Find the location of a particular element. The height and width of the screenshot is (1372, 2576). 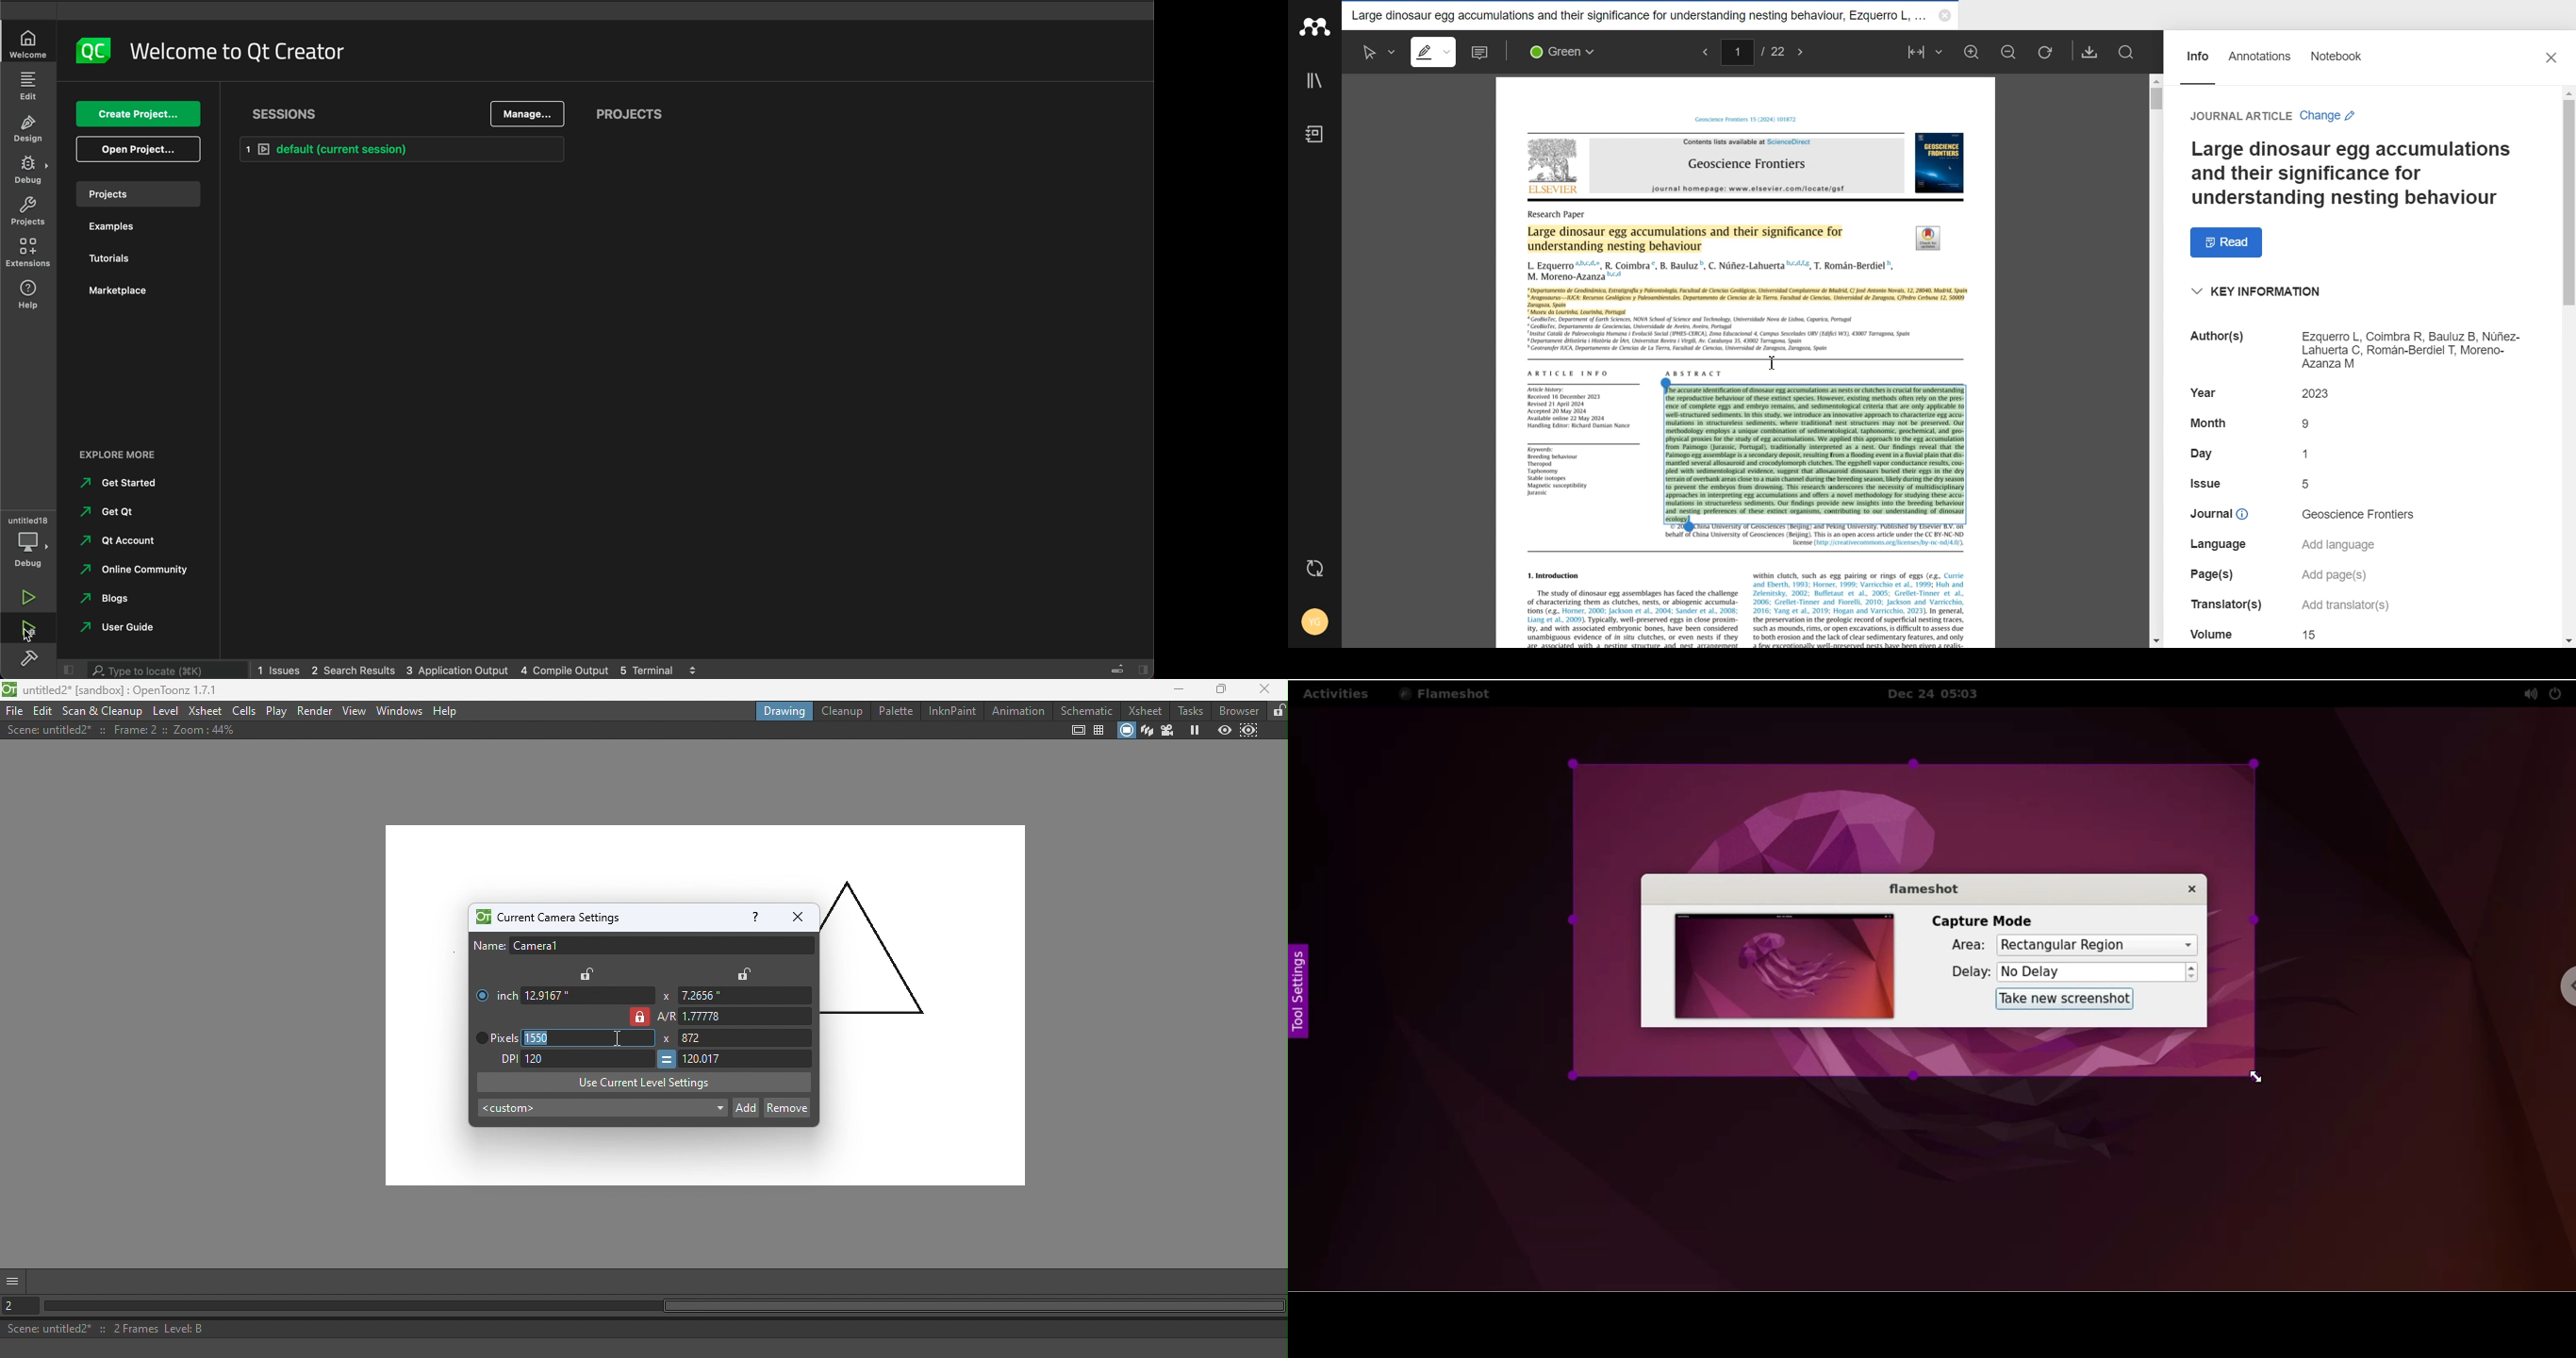

Auto sync is located at coordinates (1314, 570).